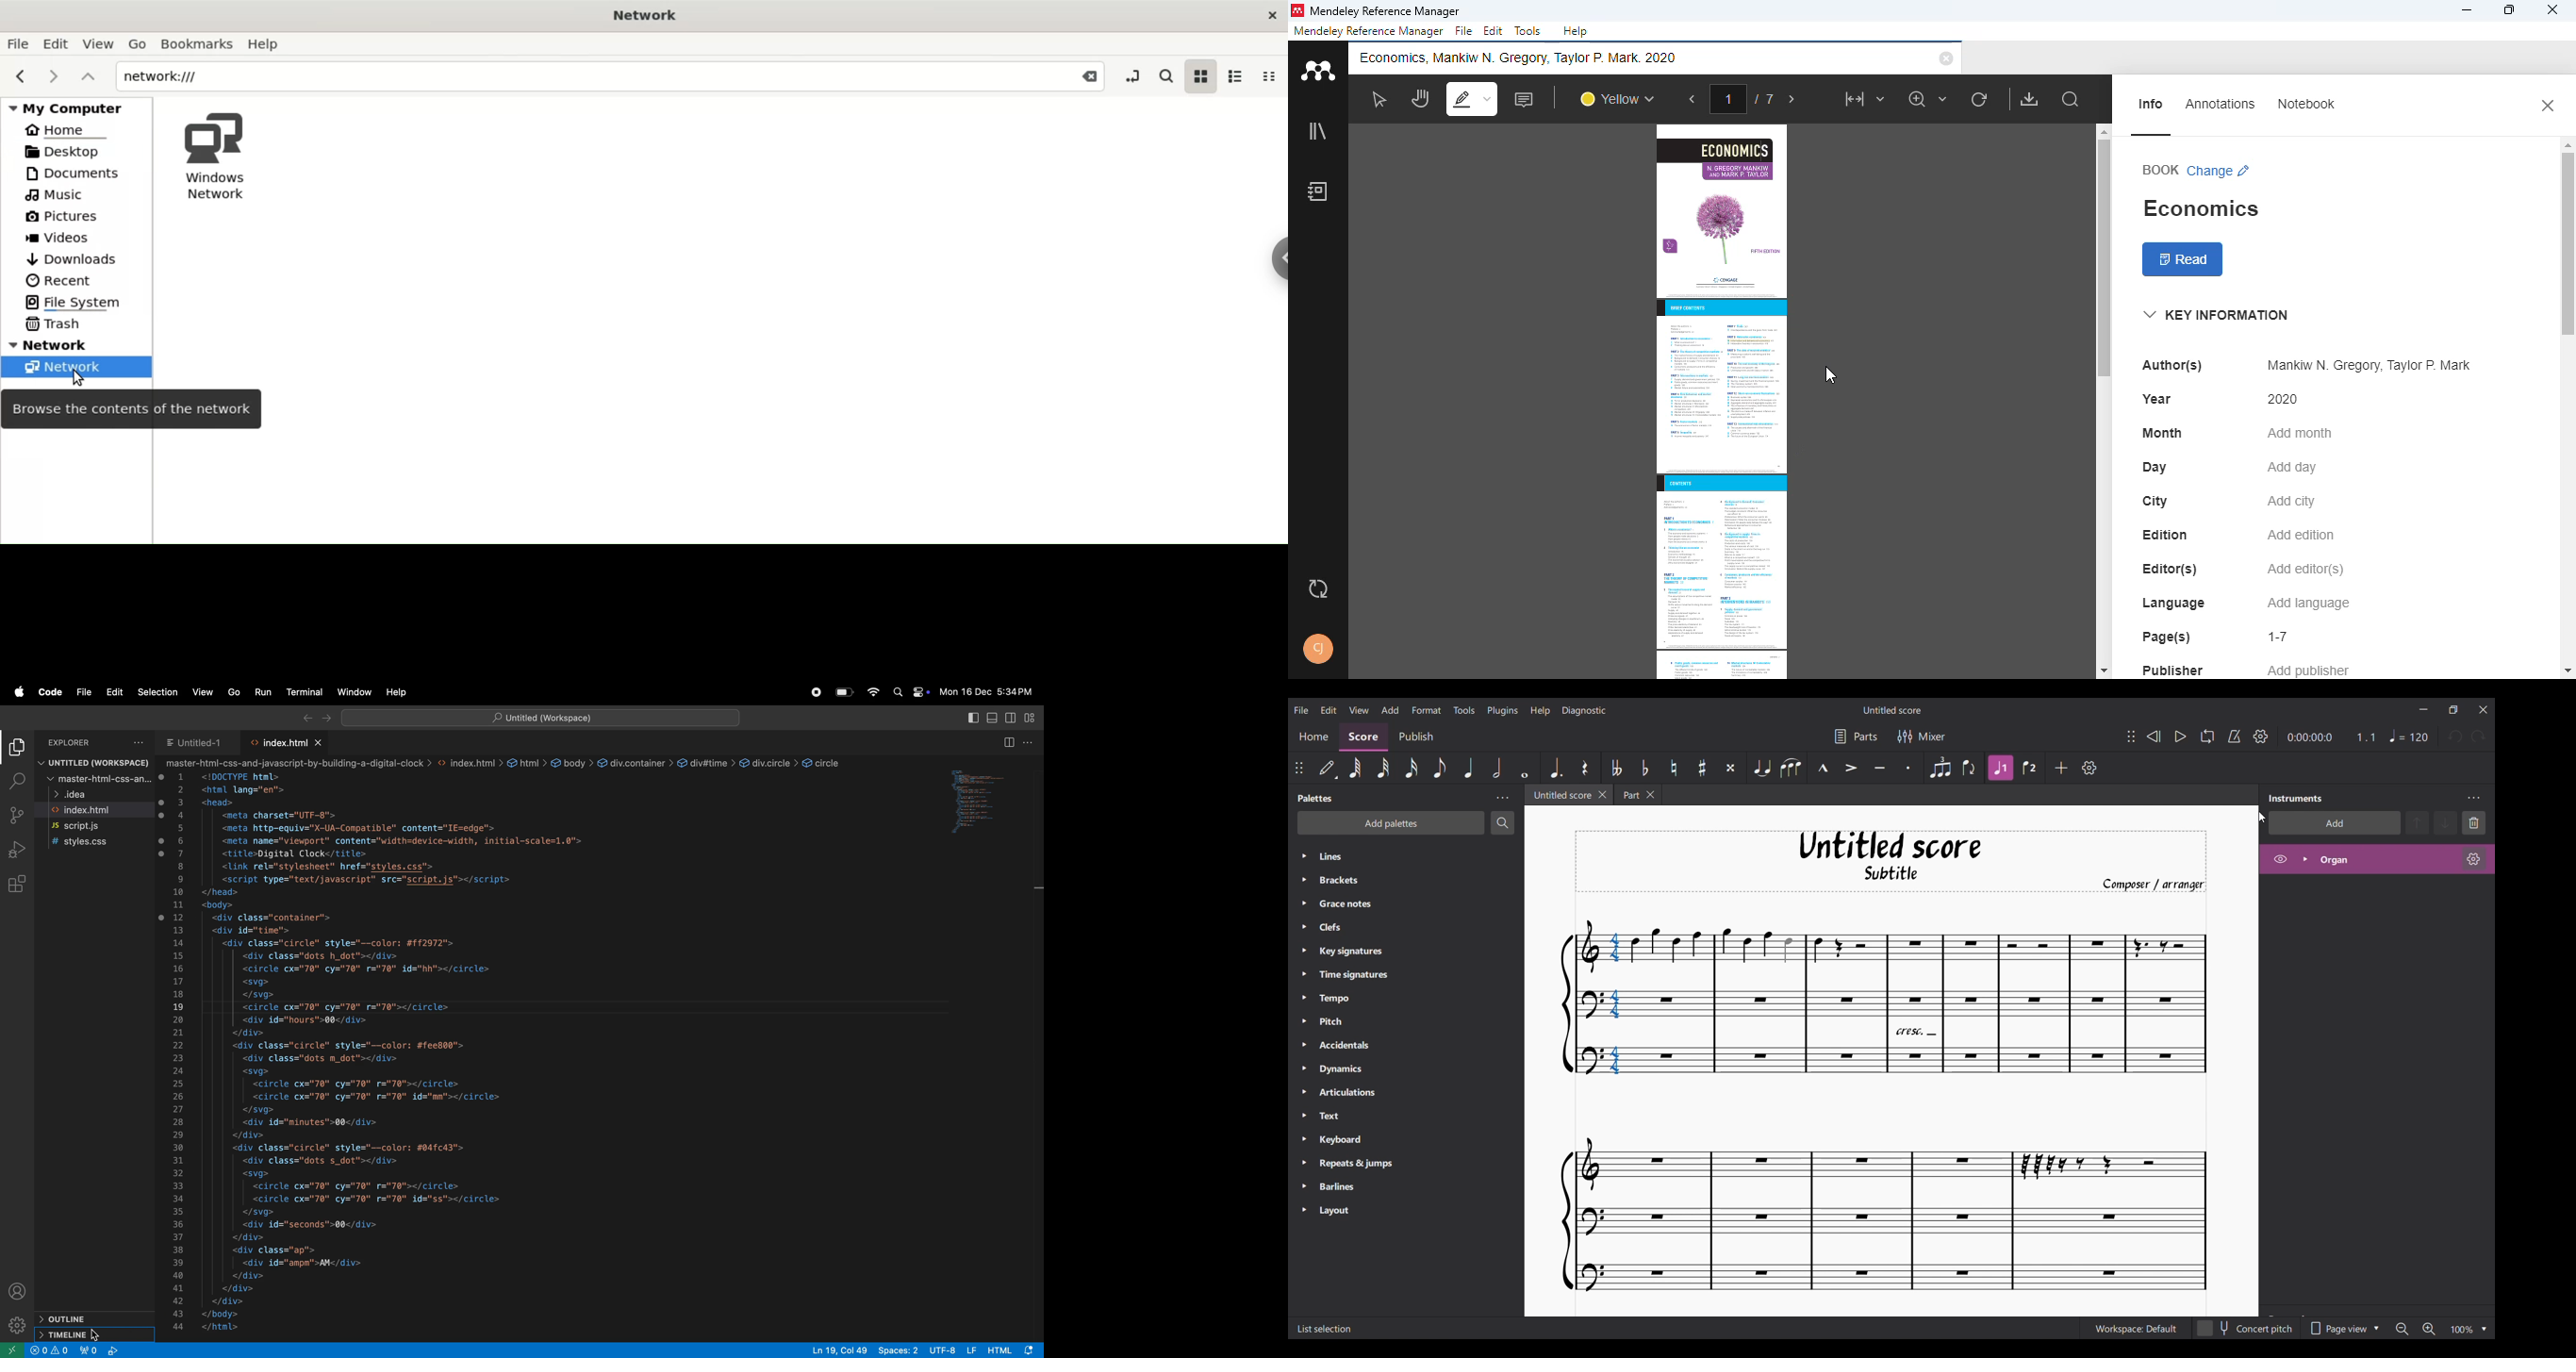 The height and width of the screenshot is (1372, 2576). I want to click on close, so click(1946, 58).